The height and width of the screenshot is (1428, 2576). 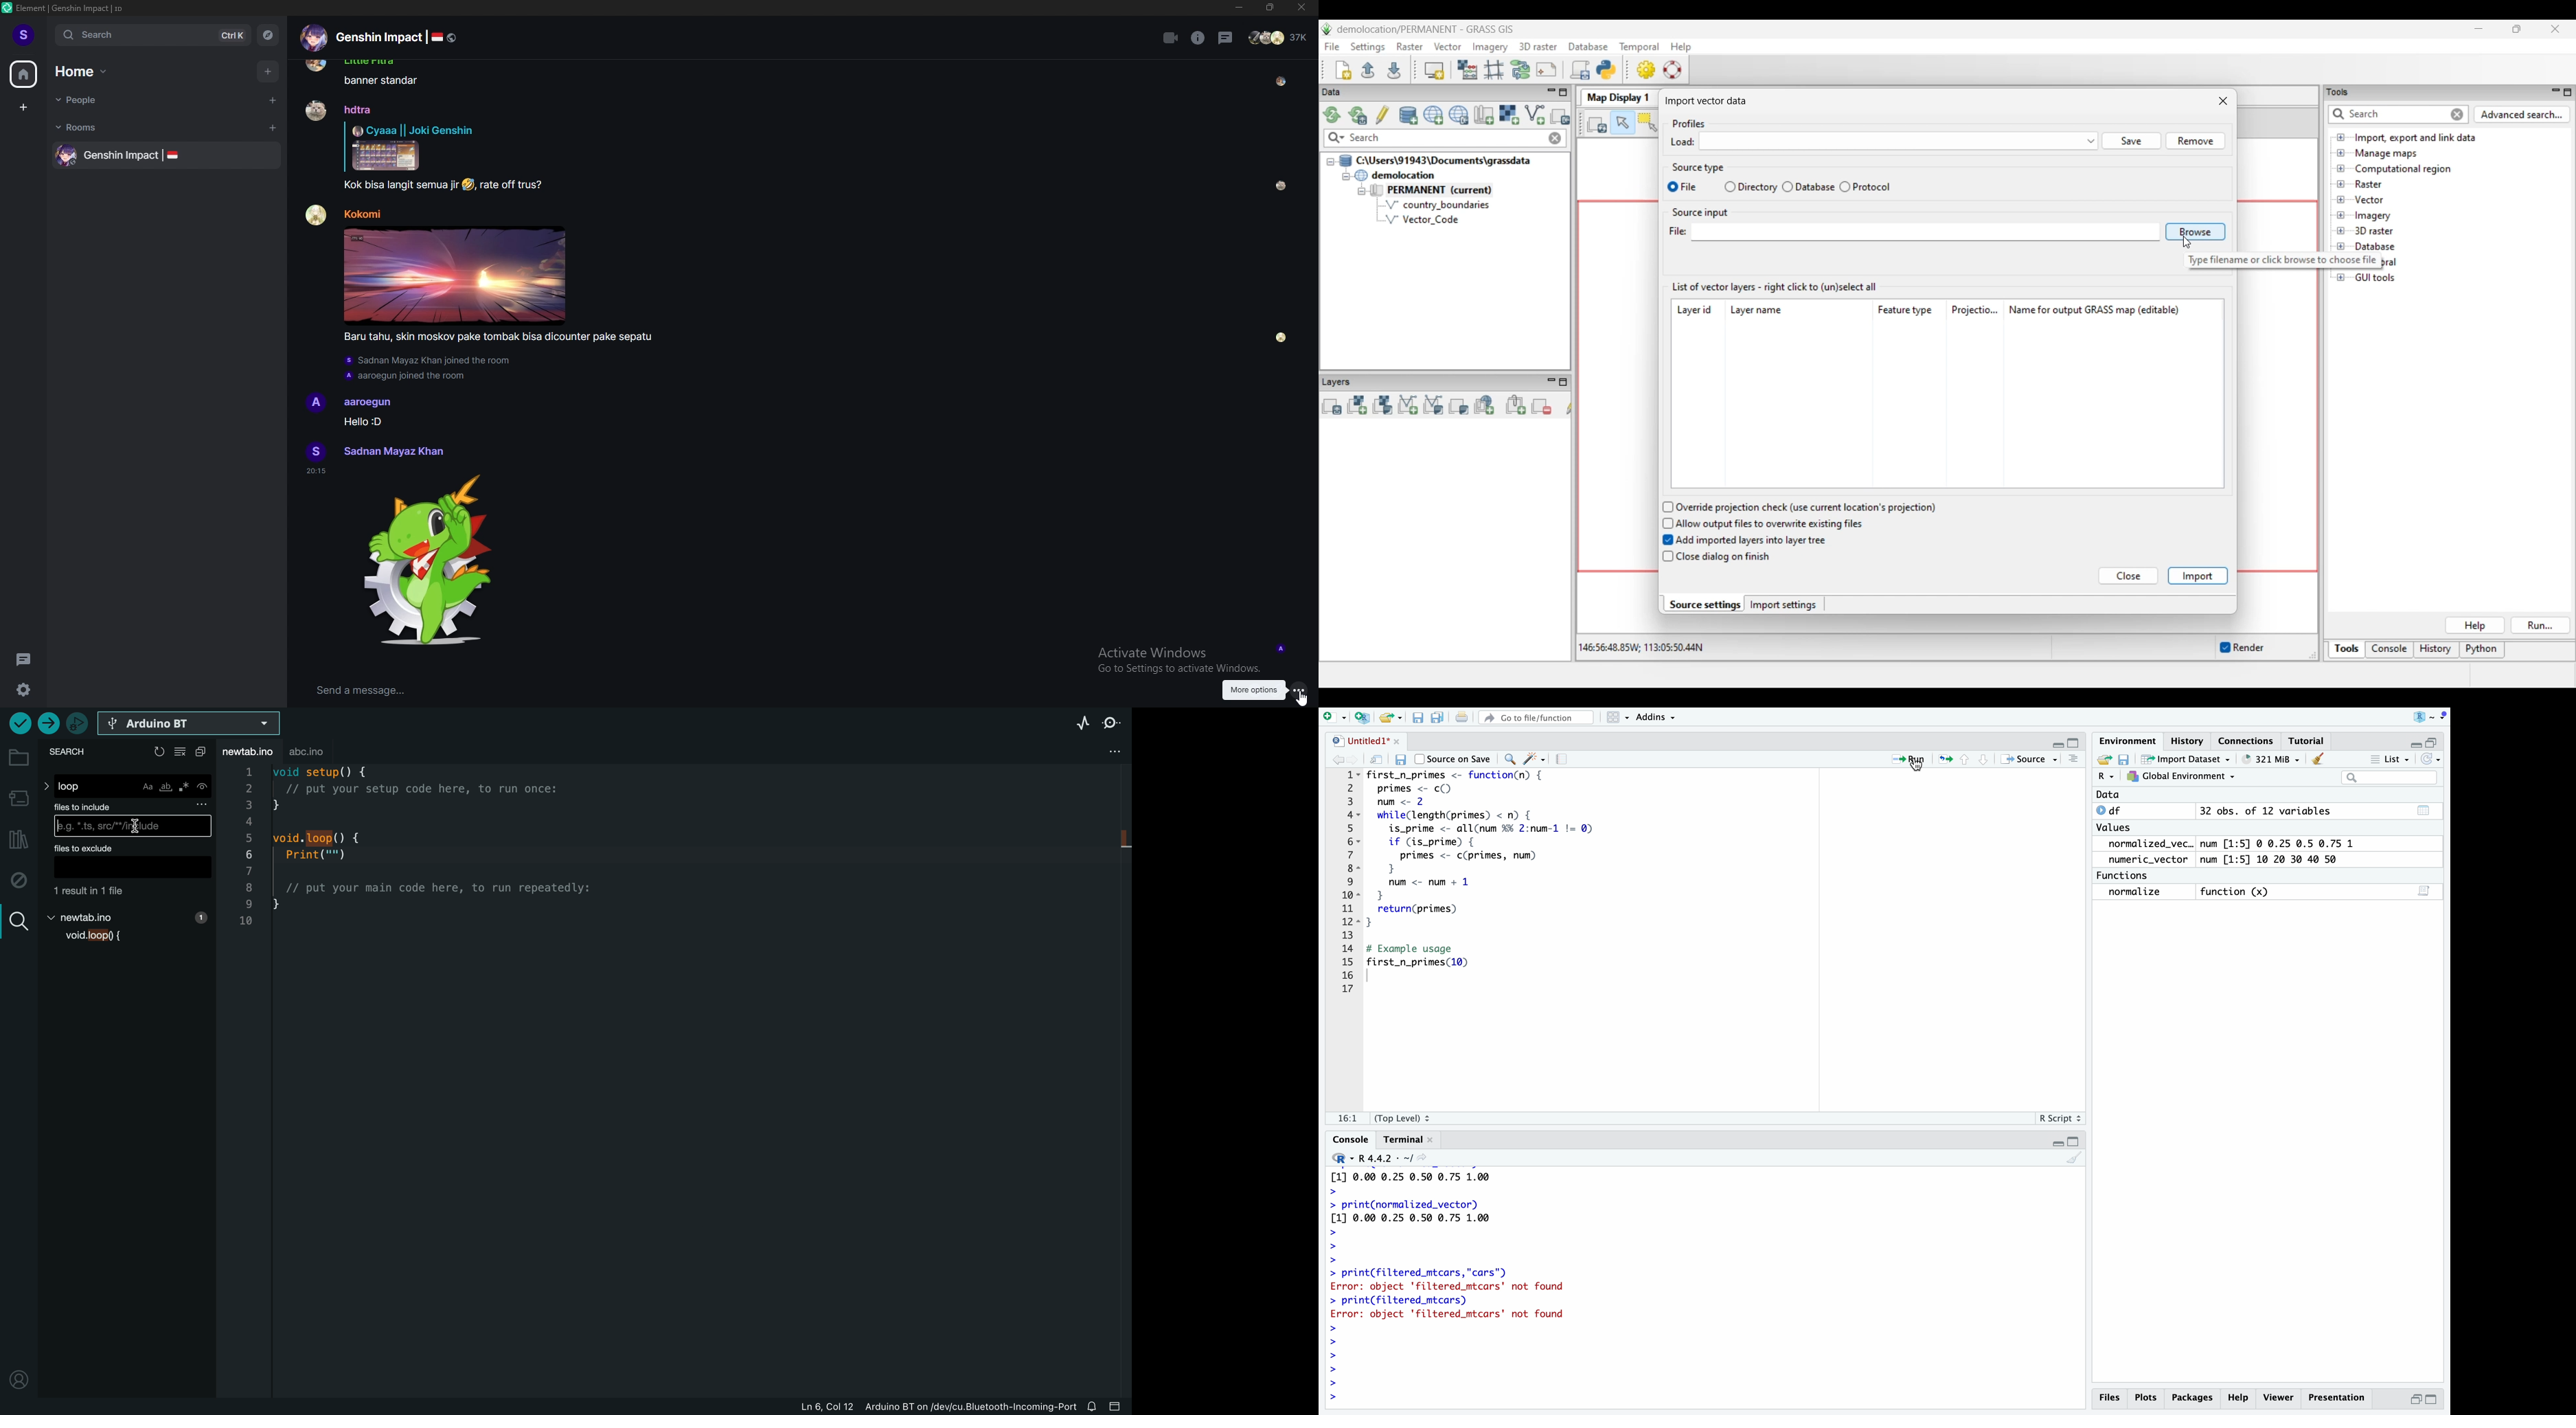 I want to click on Activate Windows
Go to Settings to activate Windows., so click(x=1179, y=660).